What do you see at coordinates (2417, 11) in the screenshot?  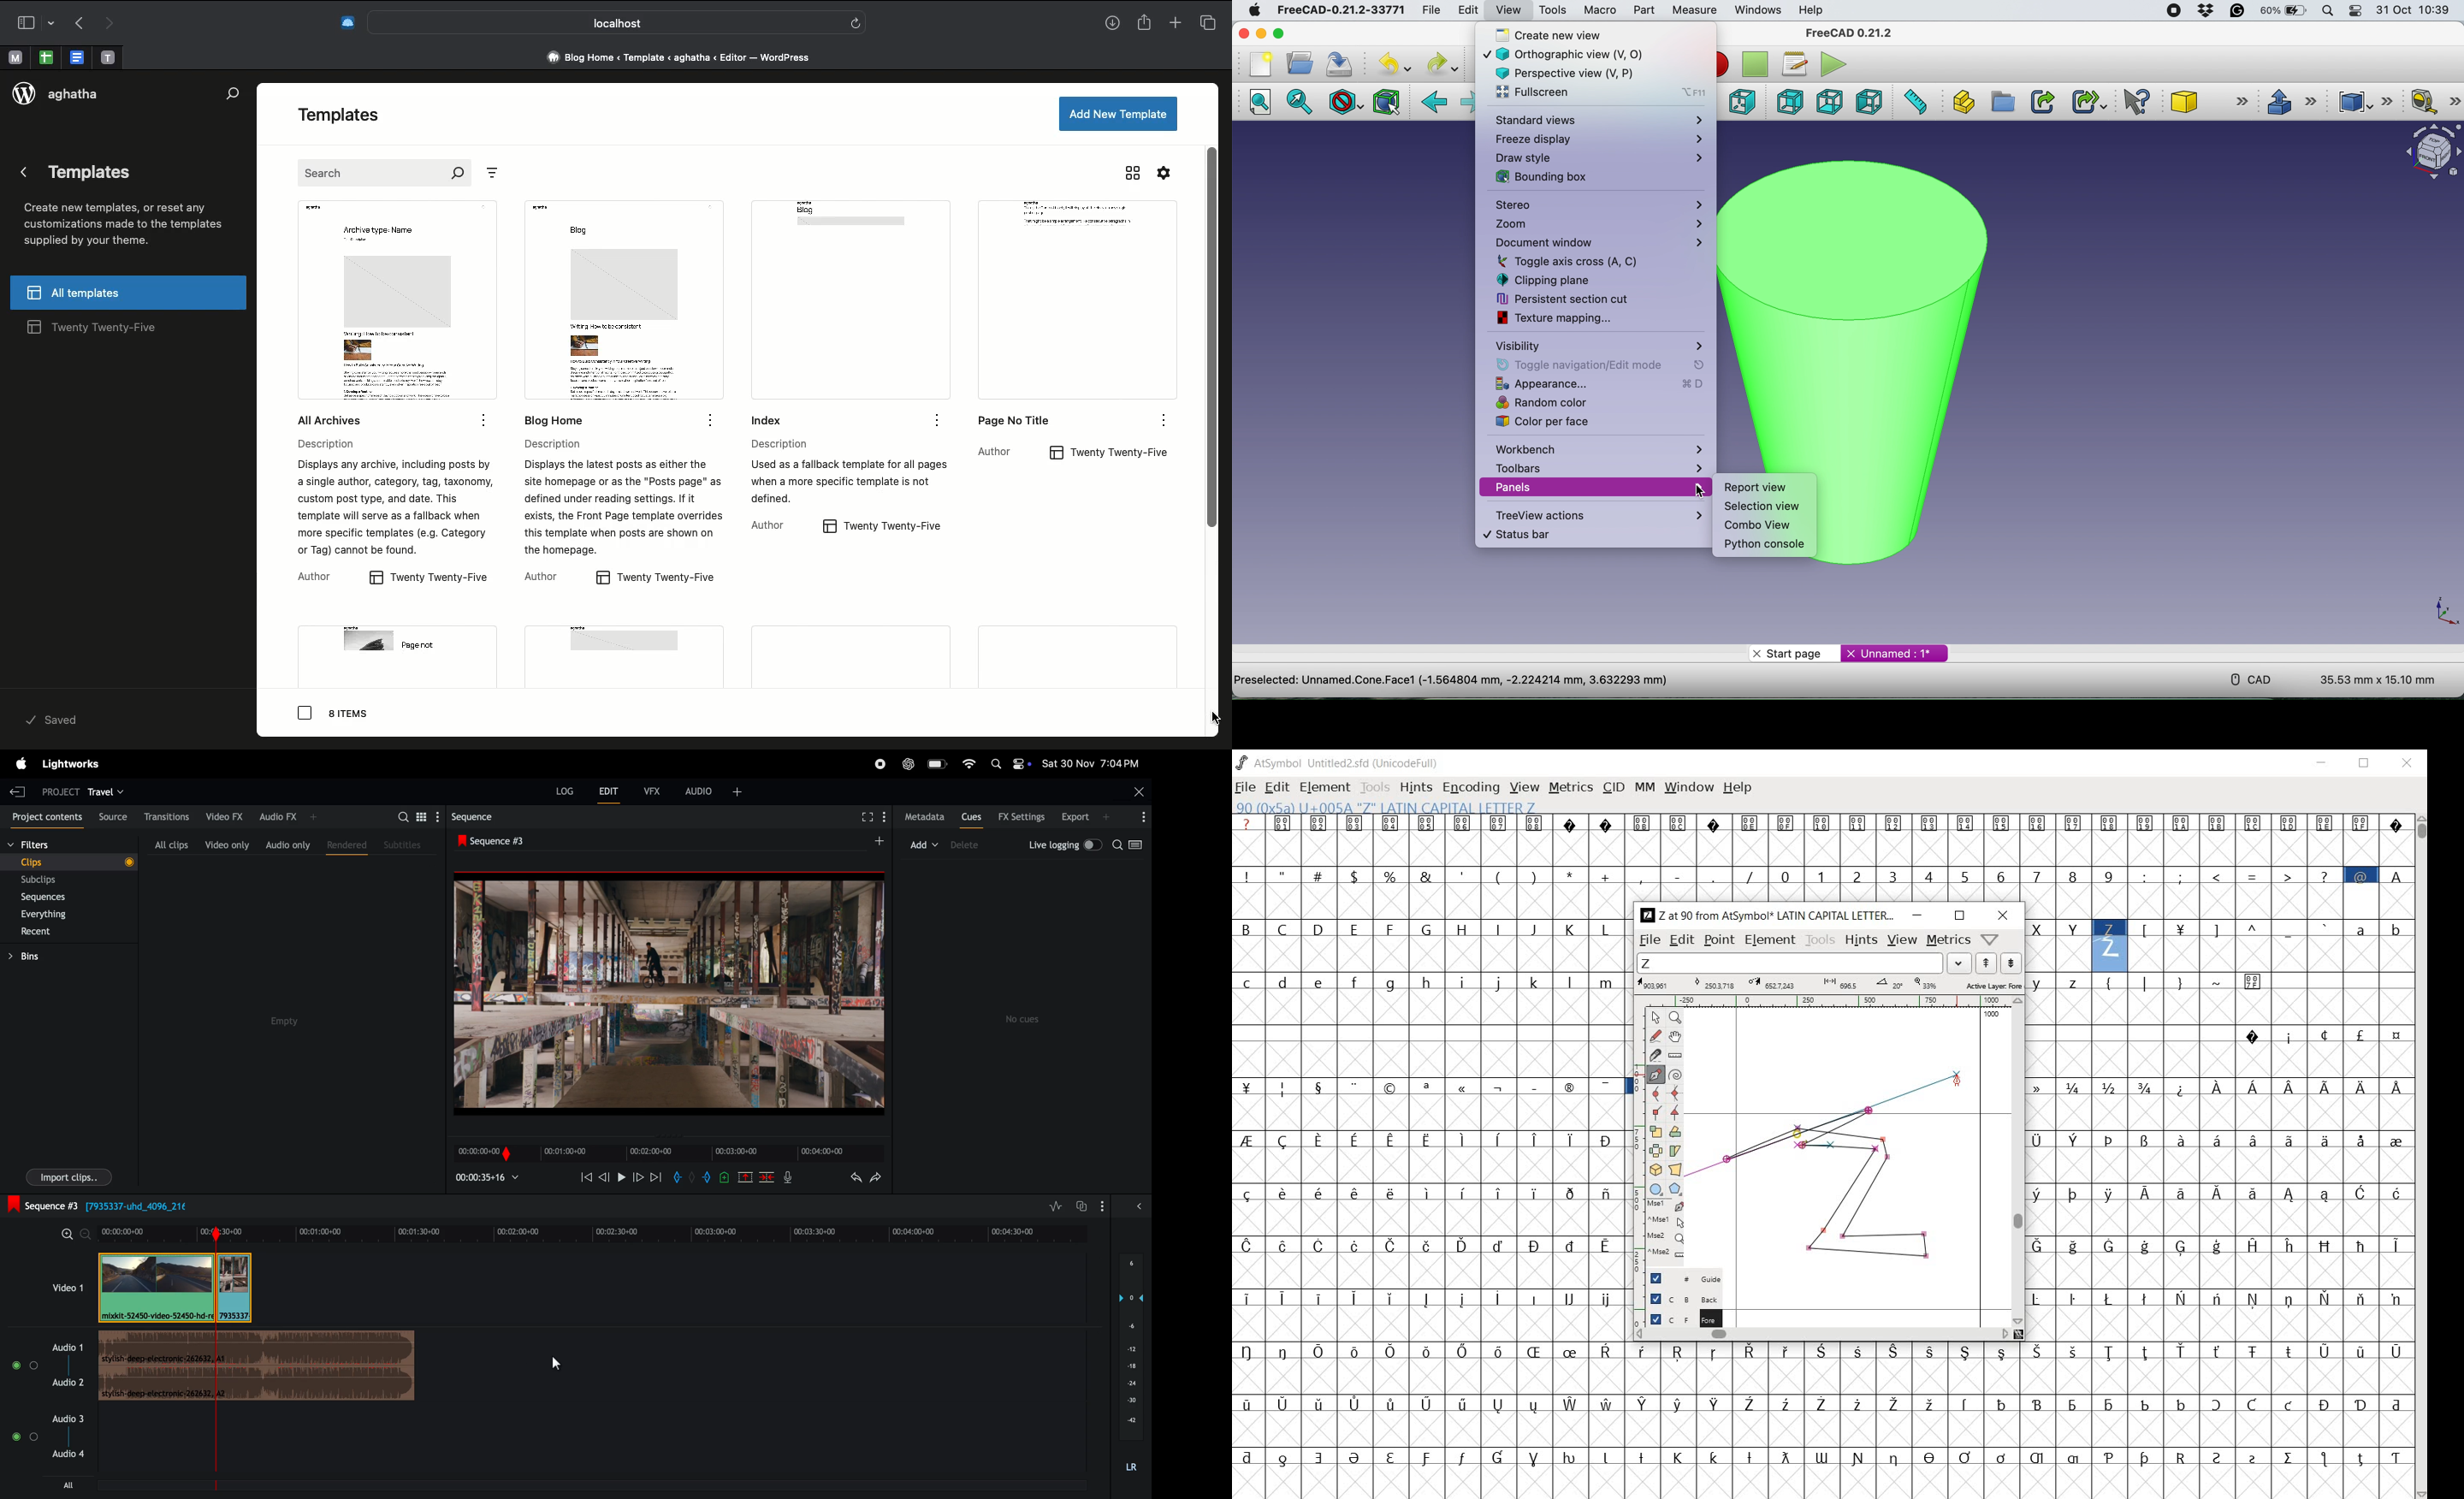 I see `31 oct 10:39 ` at bounding box center [2417, 11].